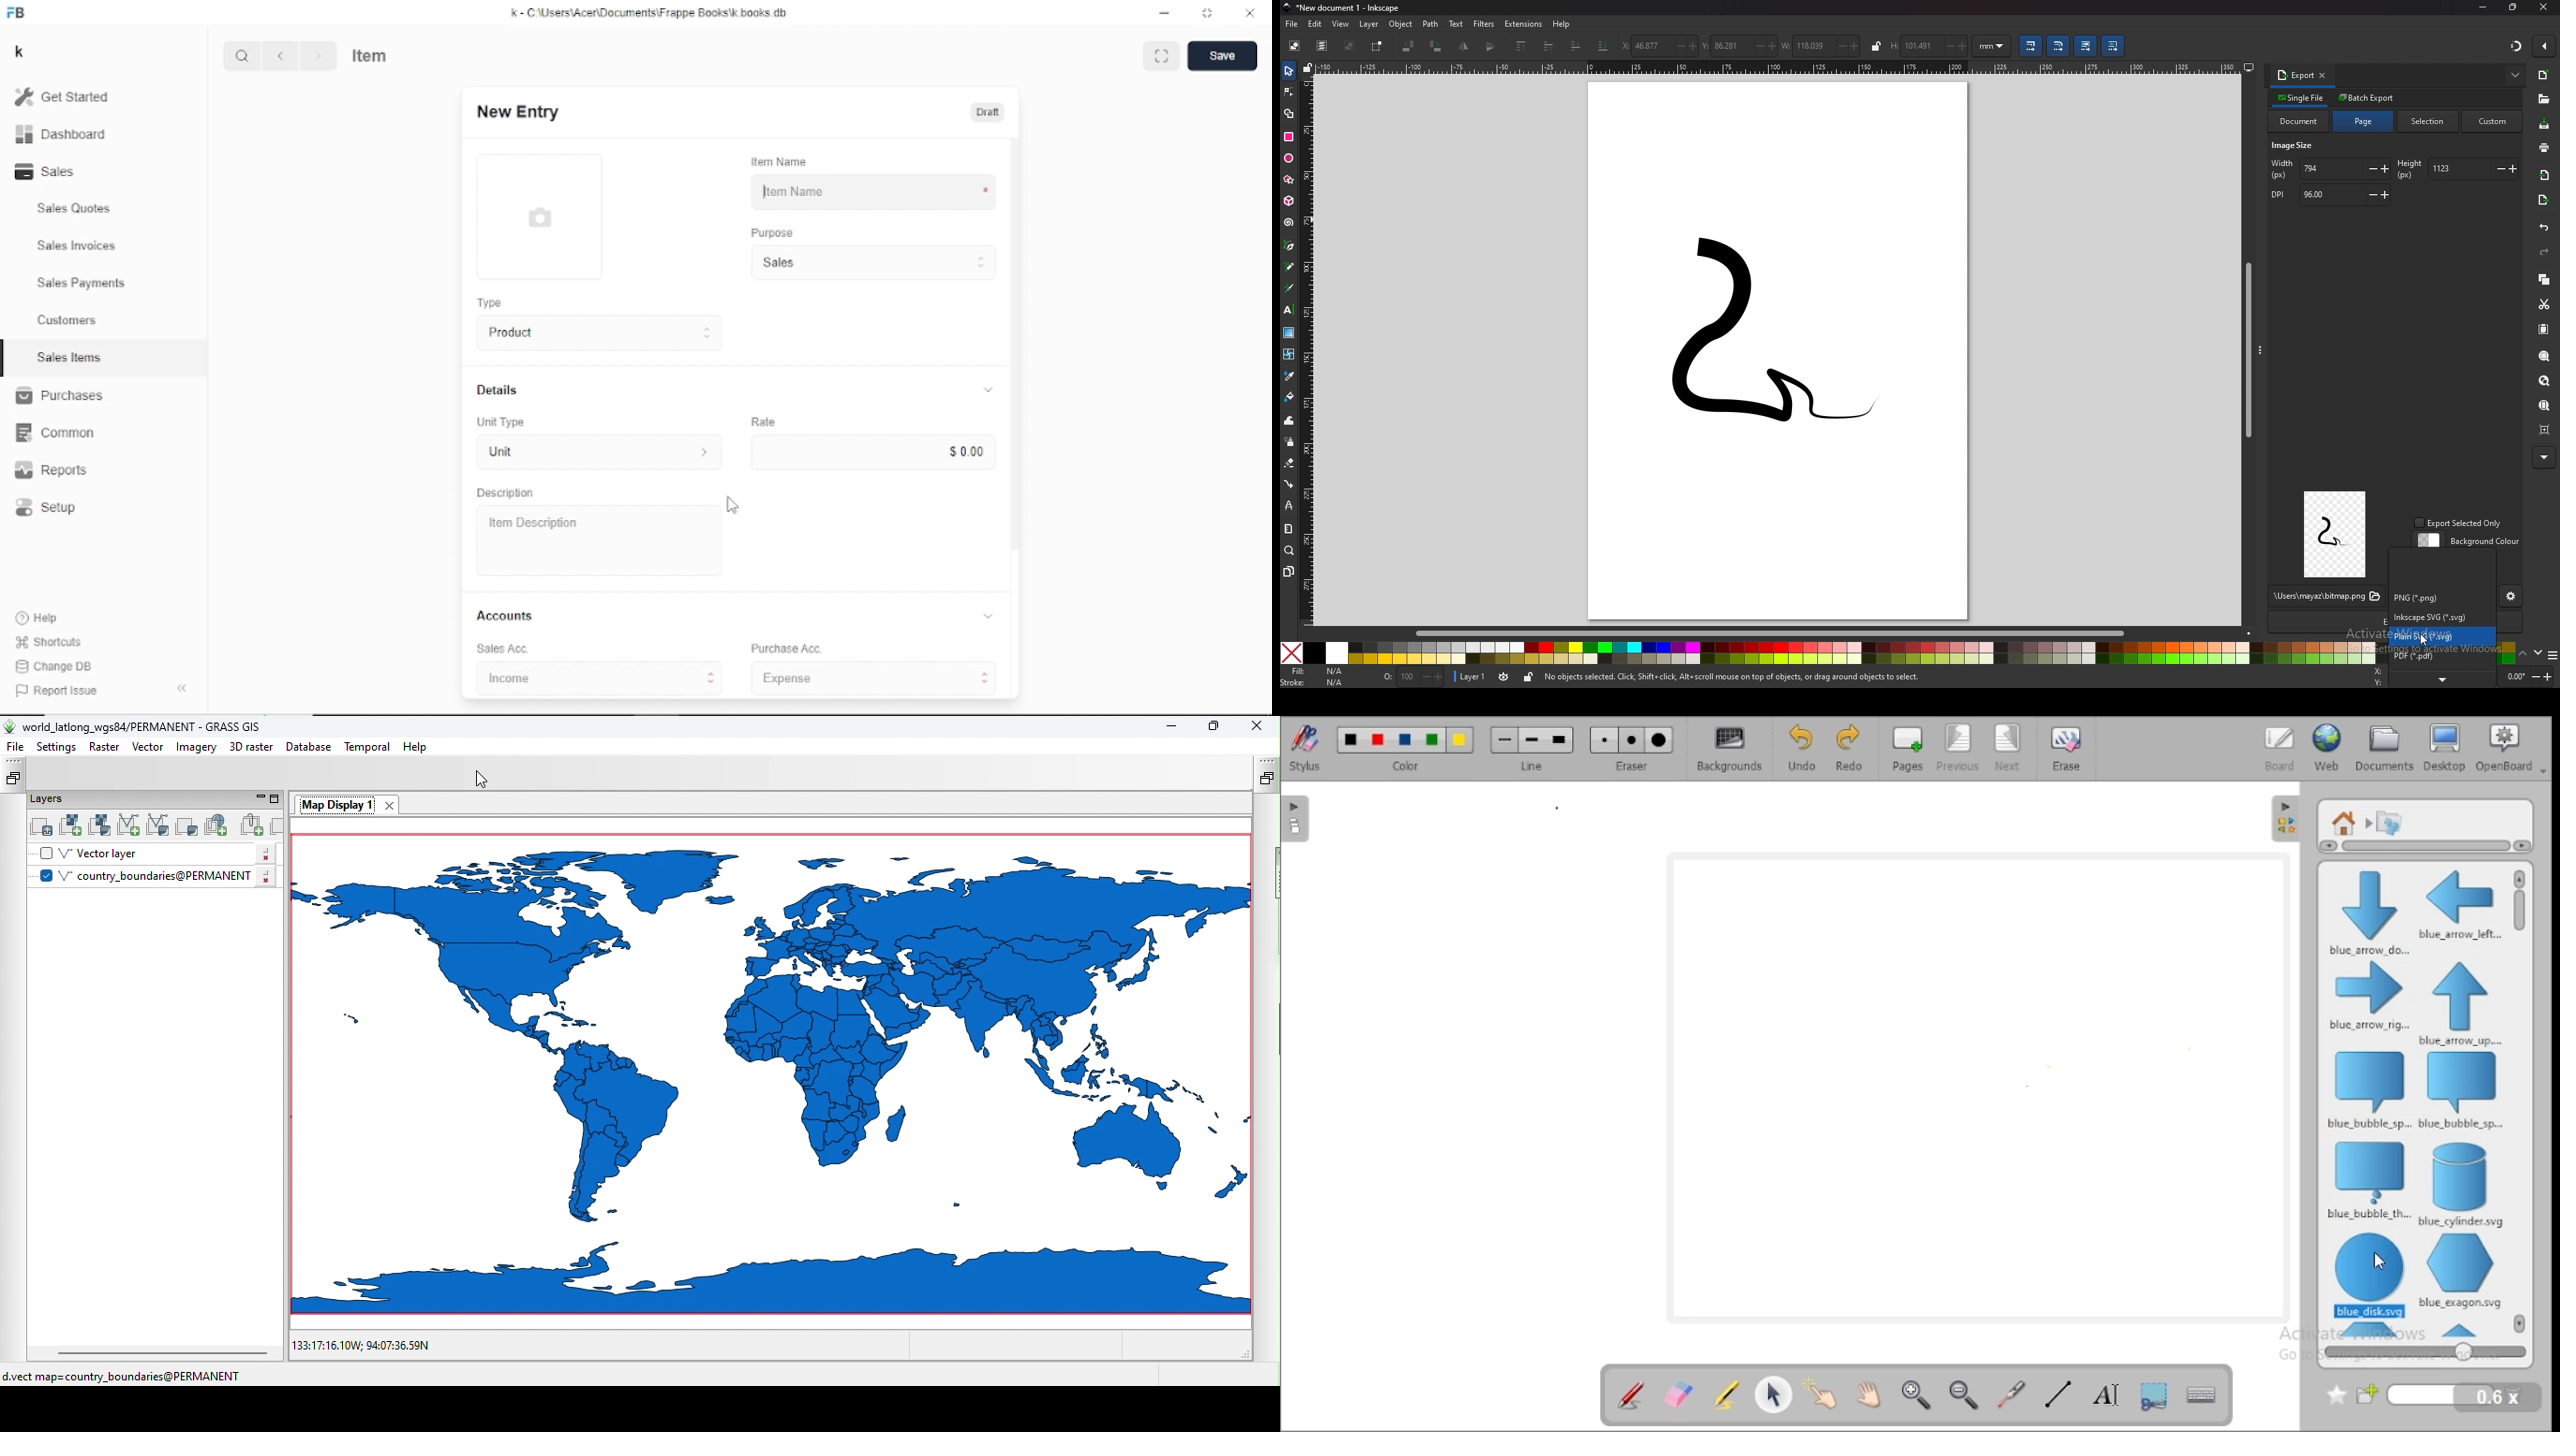  Describe the element at coordinates (2086, 47) in the screenshot. I see `move gradient` at that location.